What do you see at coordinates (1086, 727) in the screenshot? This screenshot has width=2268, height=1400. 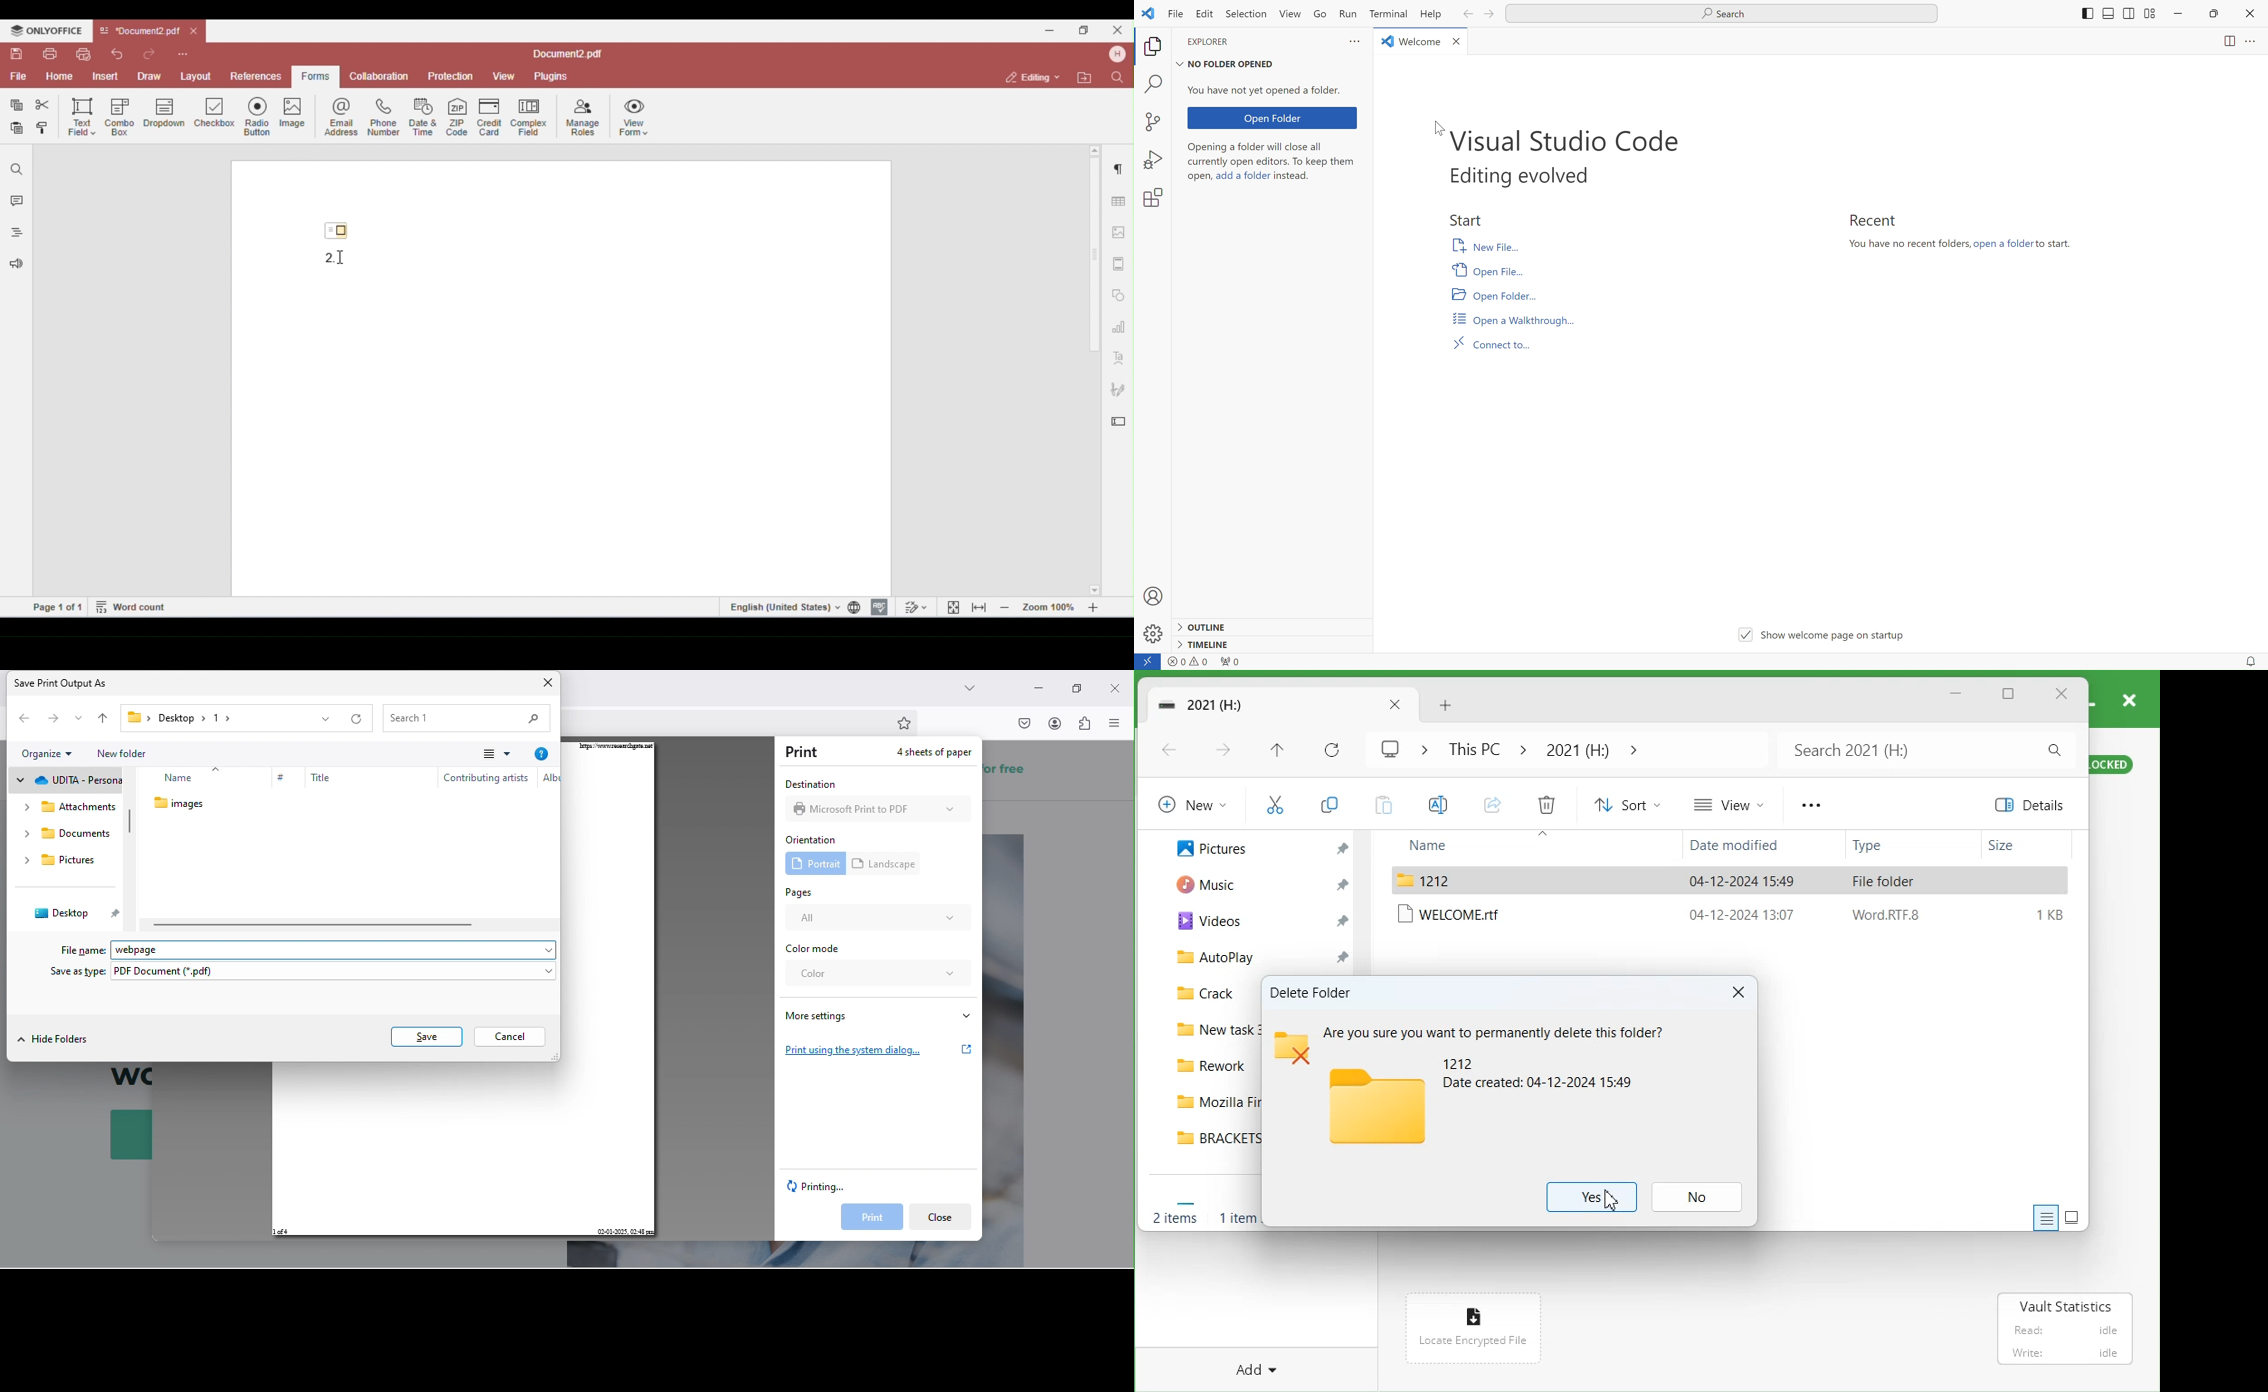 I see `extension` at bounding box center [1086, 727].